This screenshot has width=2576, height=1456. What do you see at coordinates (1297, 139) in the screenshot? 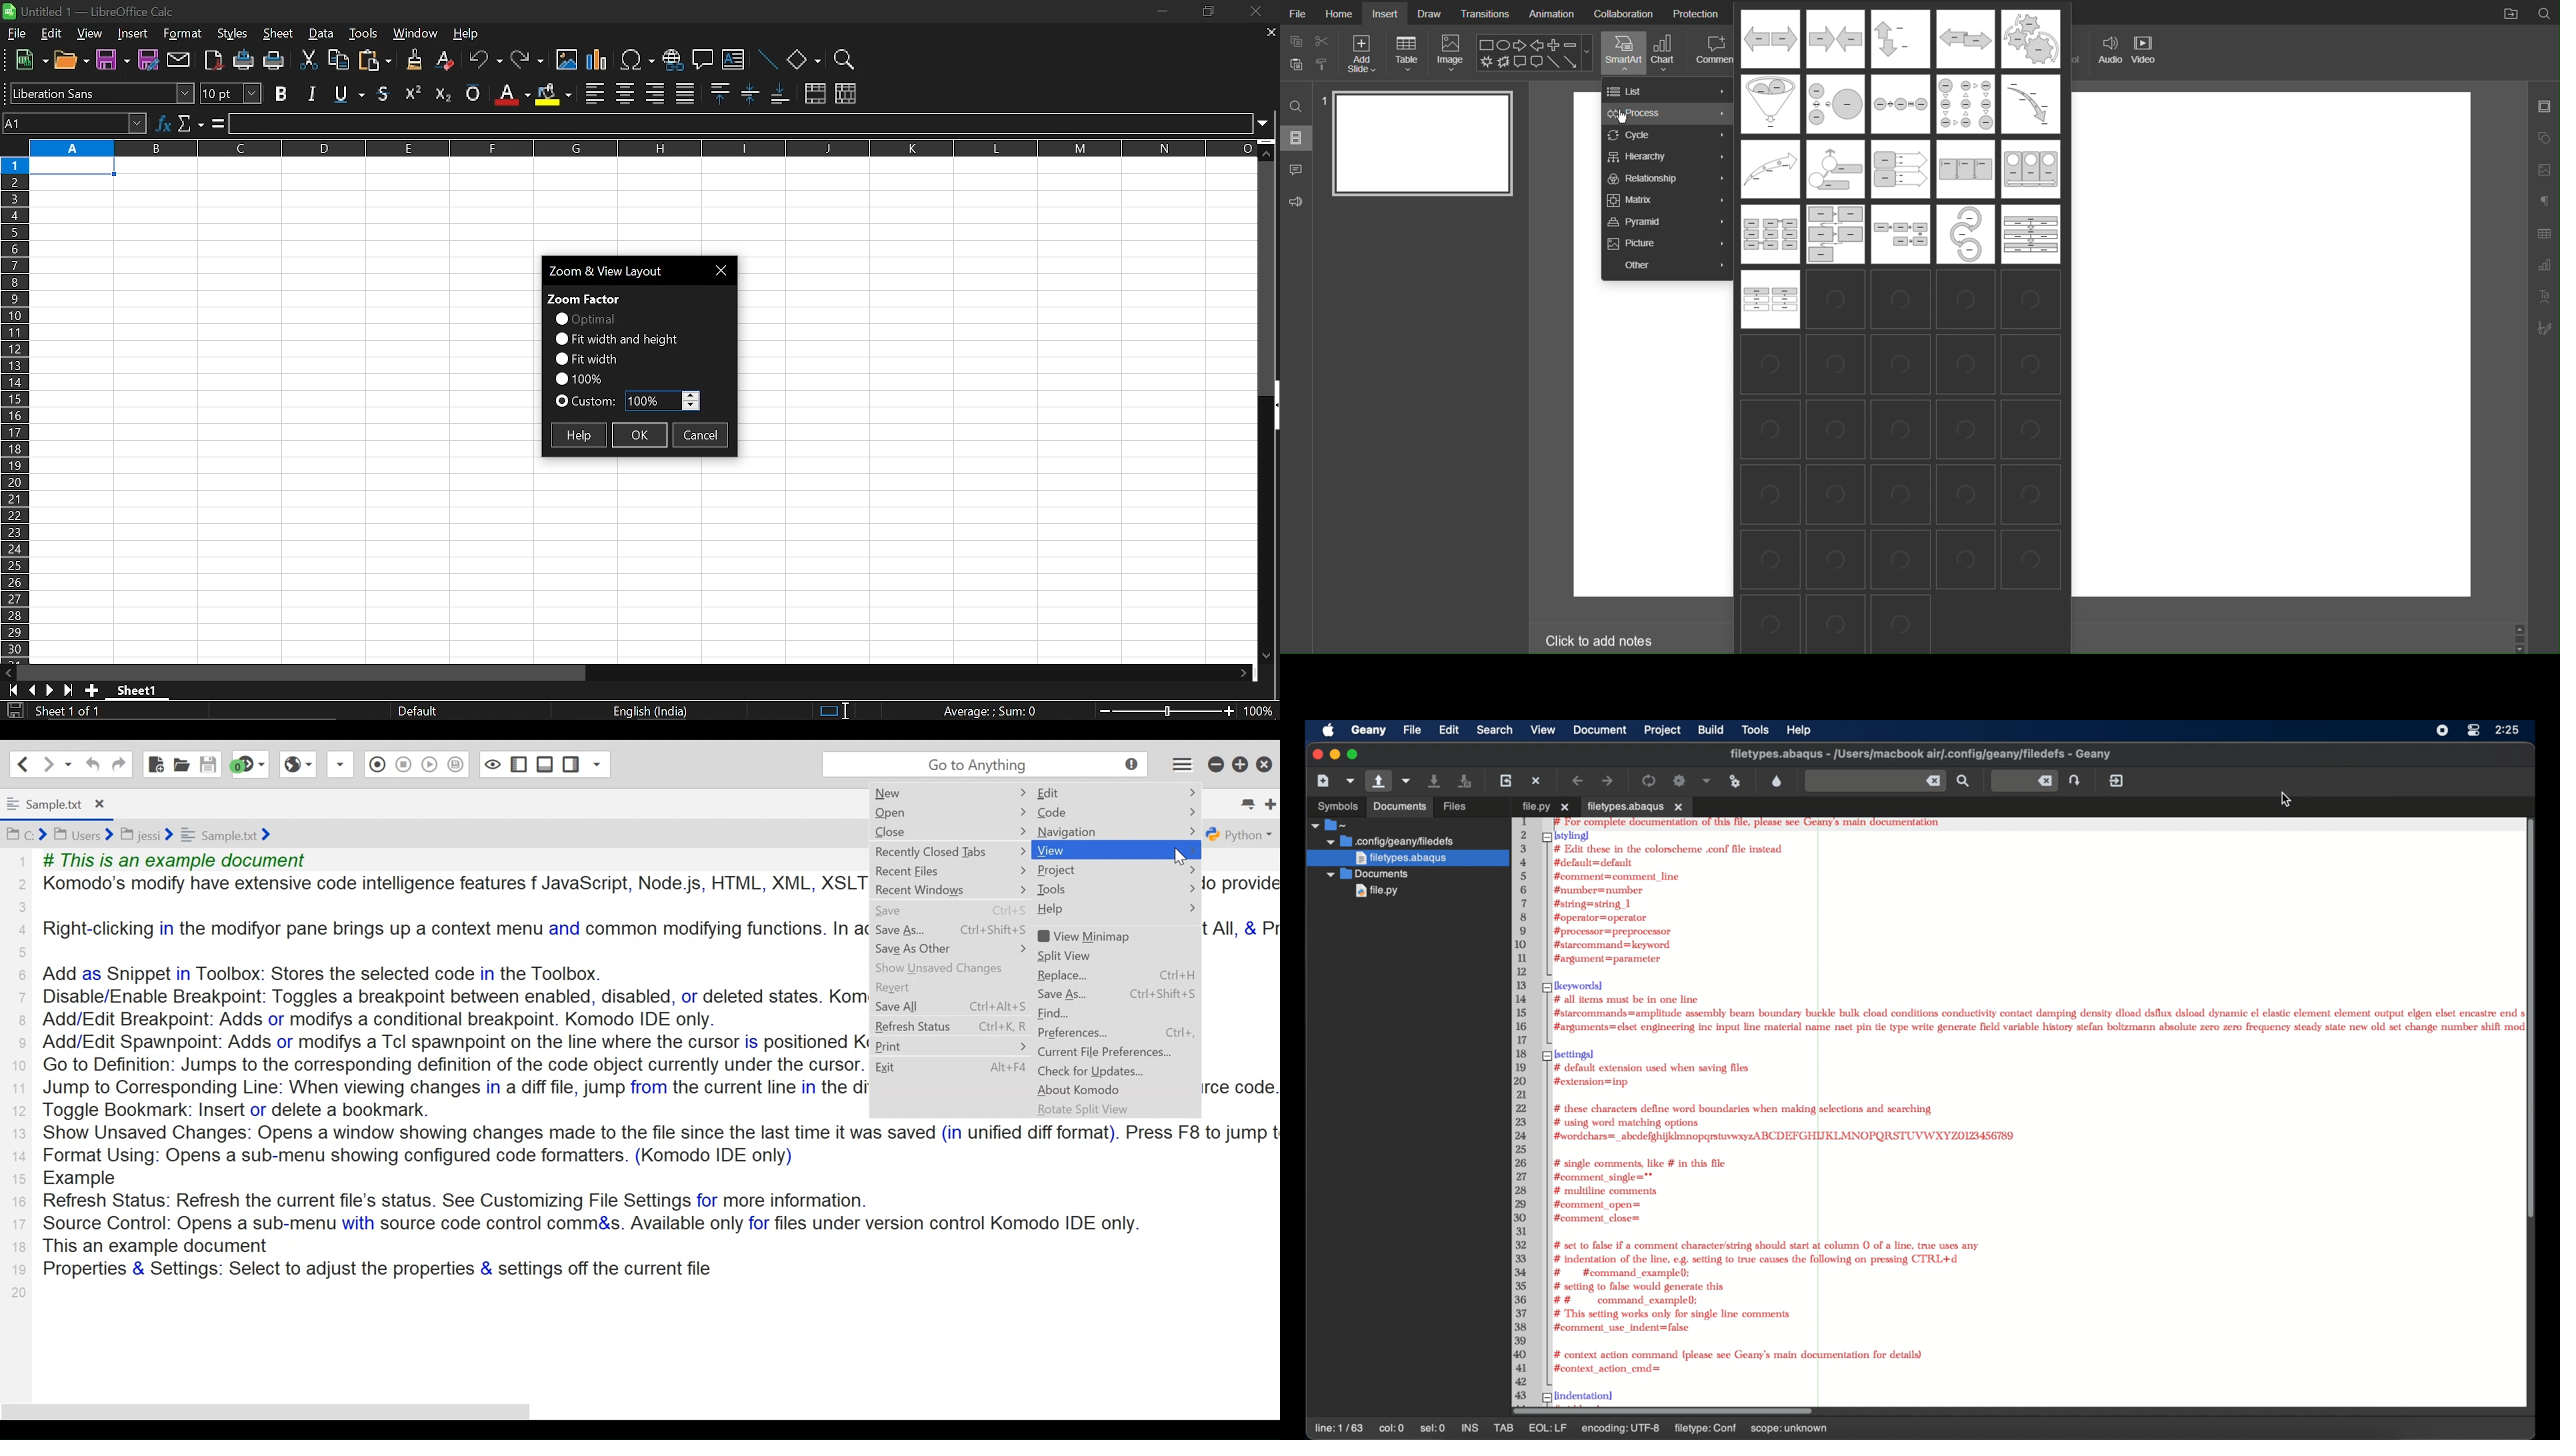
I see `Slides` at bounding box center [1297, 139].